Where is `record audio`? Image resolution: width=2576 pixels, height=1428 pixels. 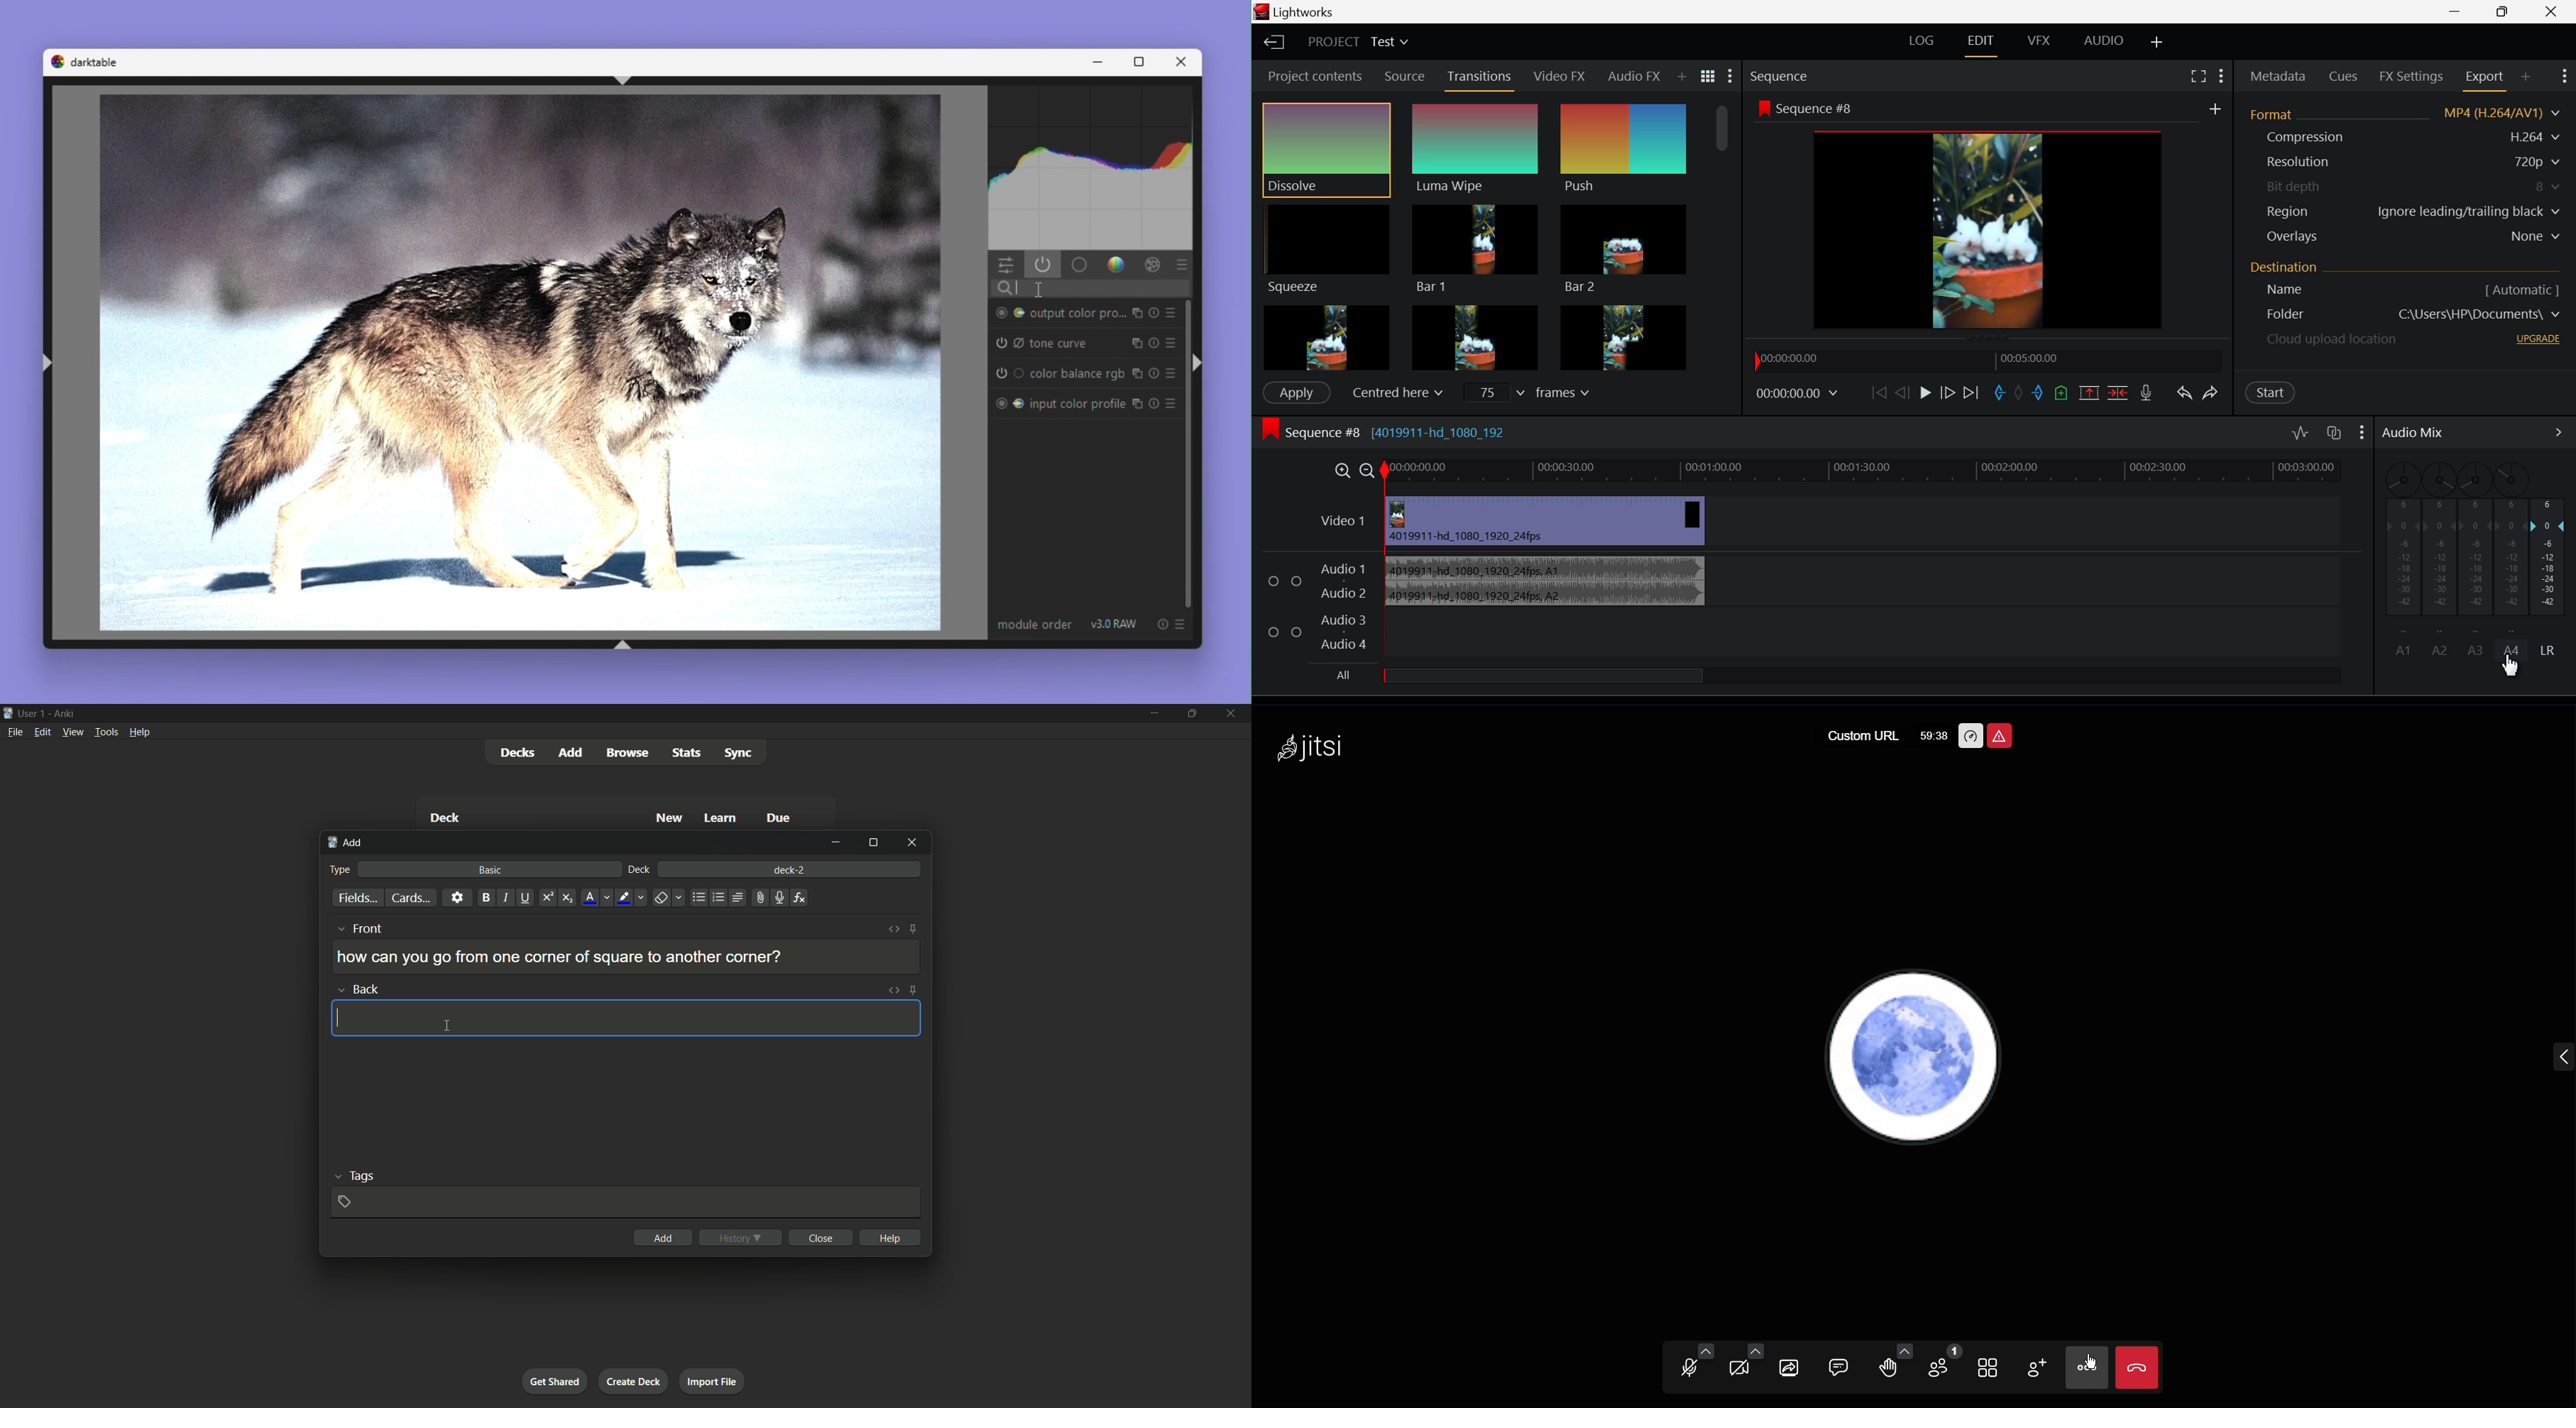
record audio is located at coordinates (778, 898).